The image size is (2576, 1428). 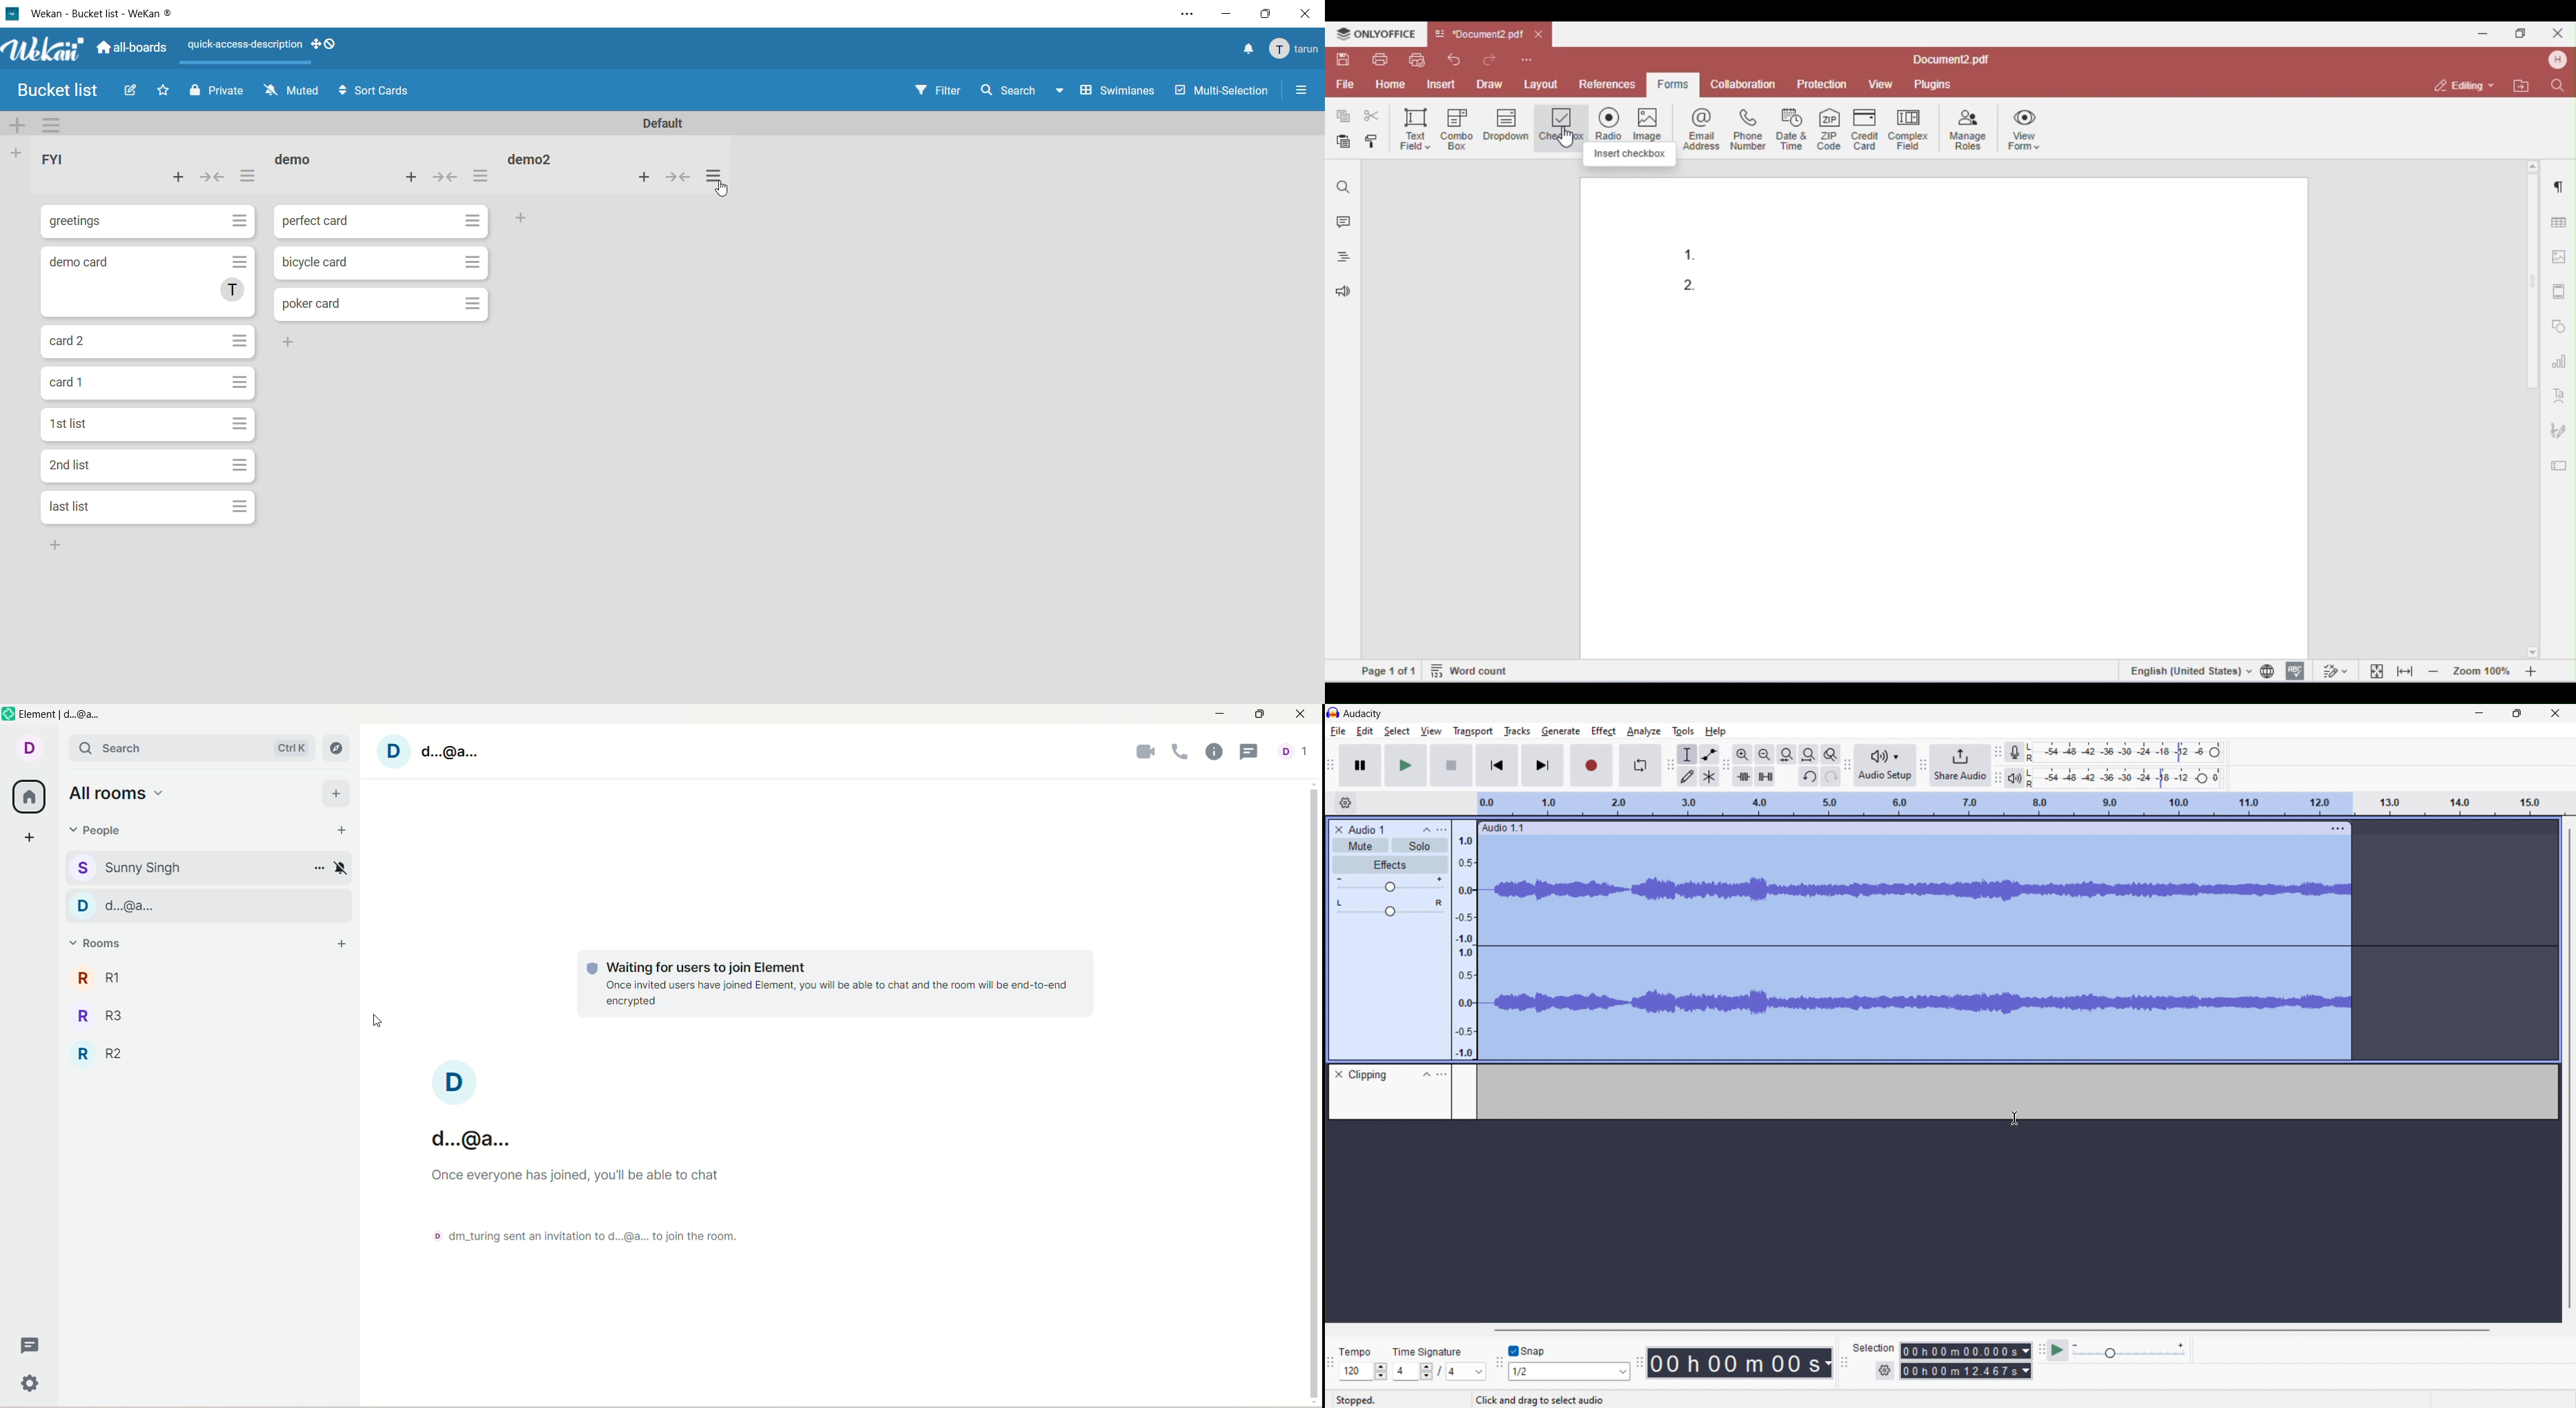 I want to click on amplitude, so click(x=1463, y=940).